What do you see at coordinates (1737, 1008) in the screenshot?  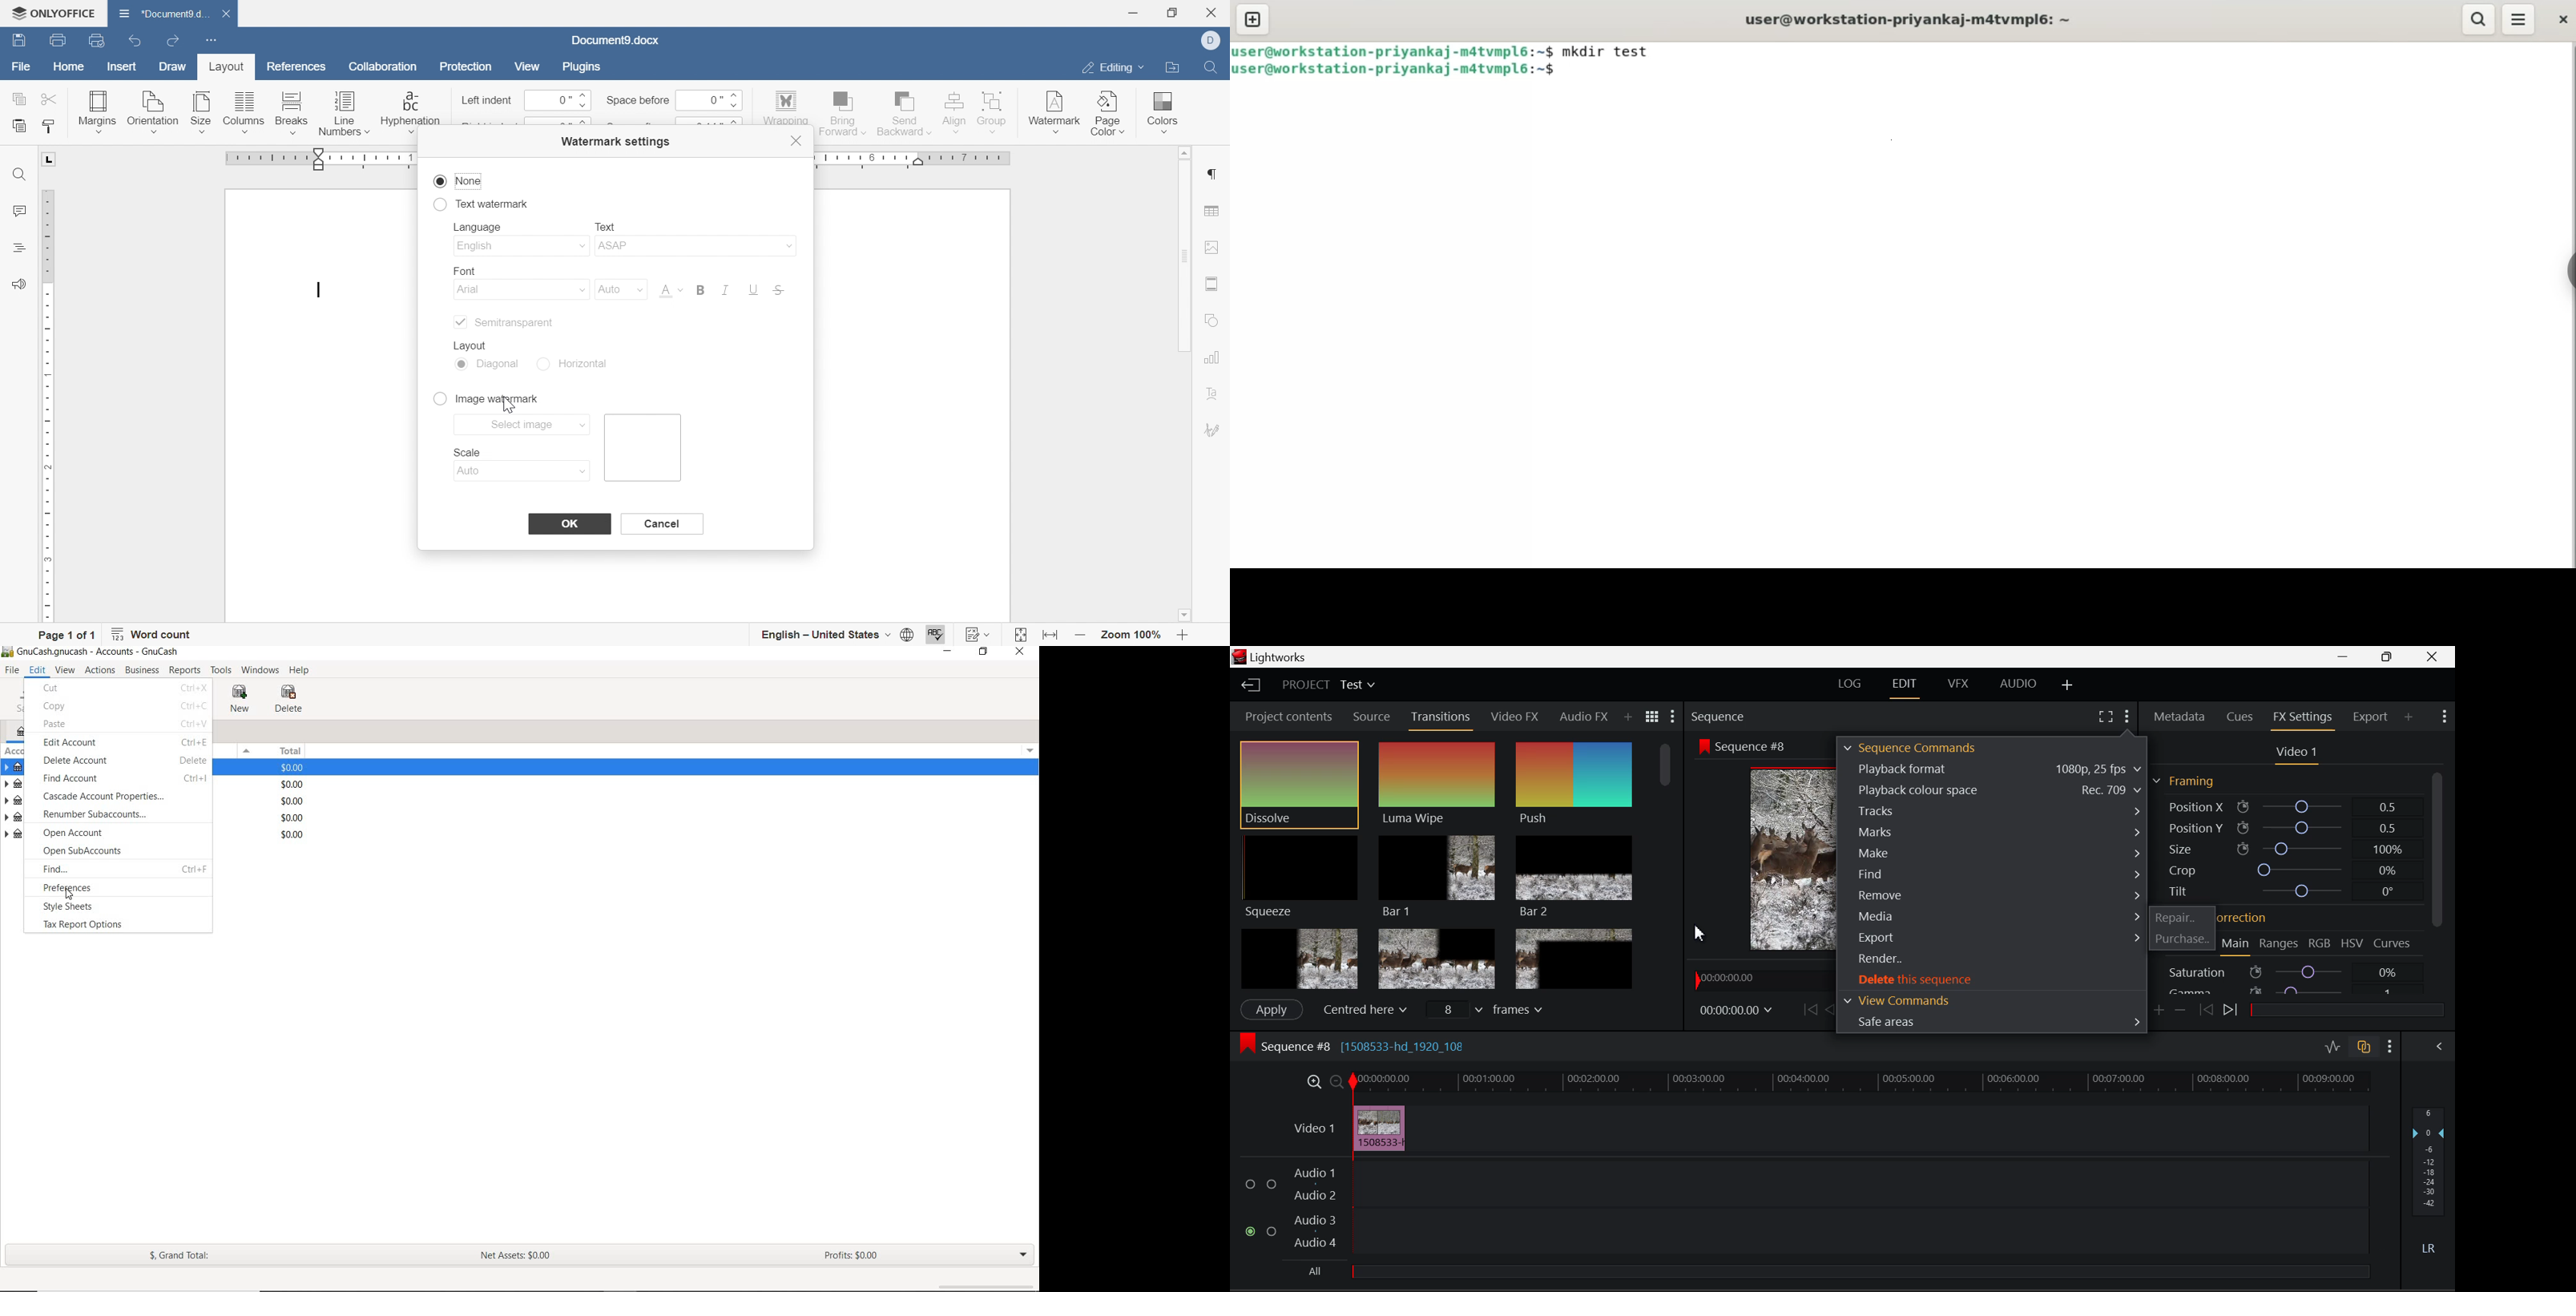 I see `Frame Time` at bounding box center [1737, 1008].